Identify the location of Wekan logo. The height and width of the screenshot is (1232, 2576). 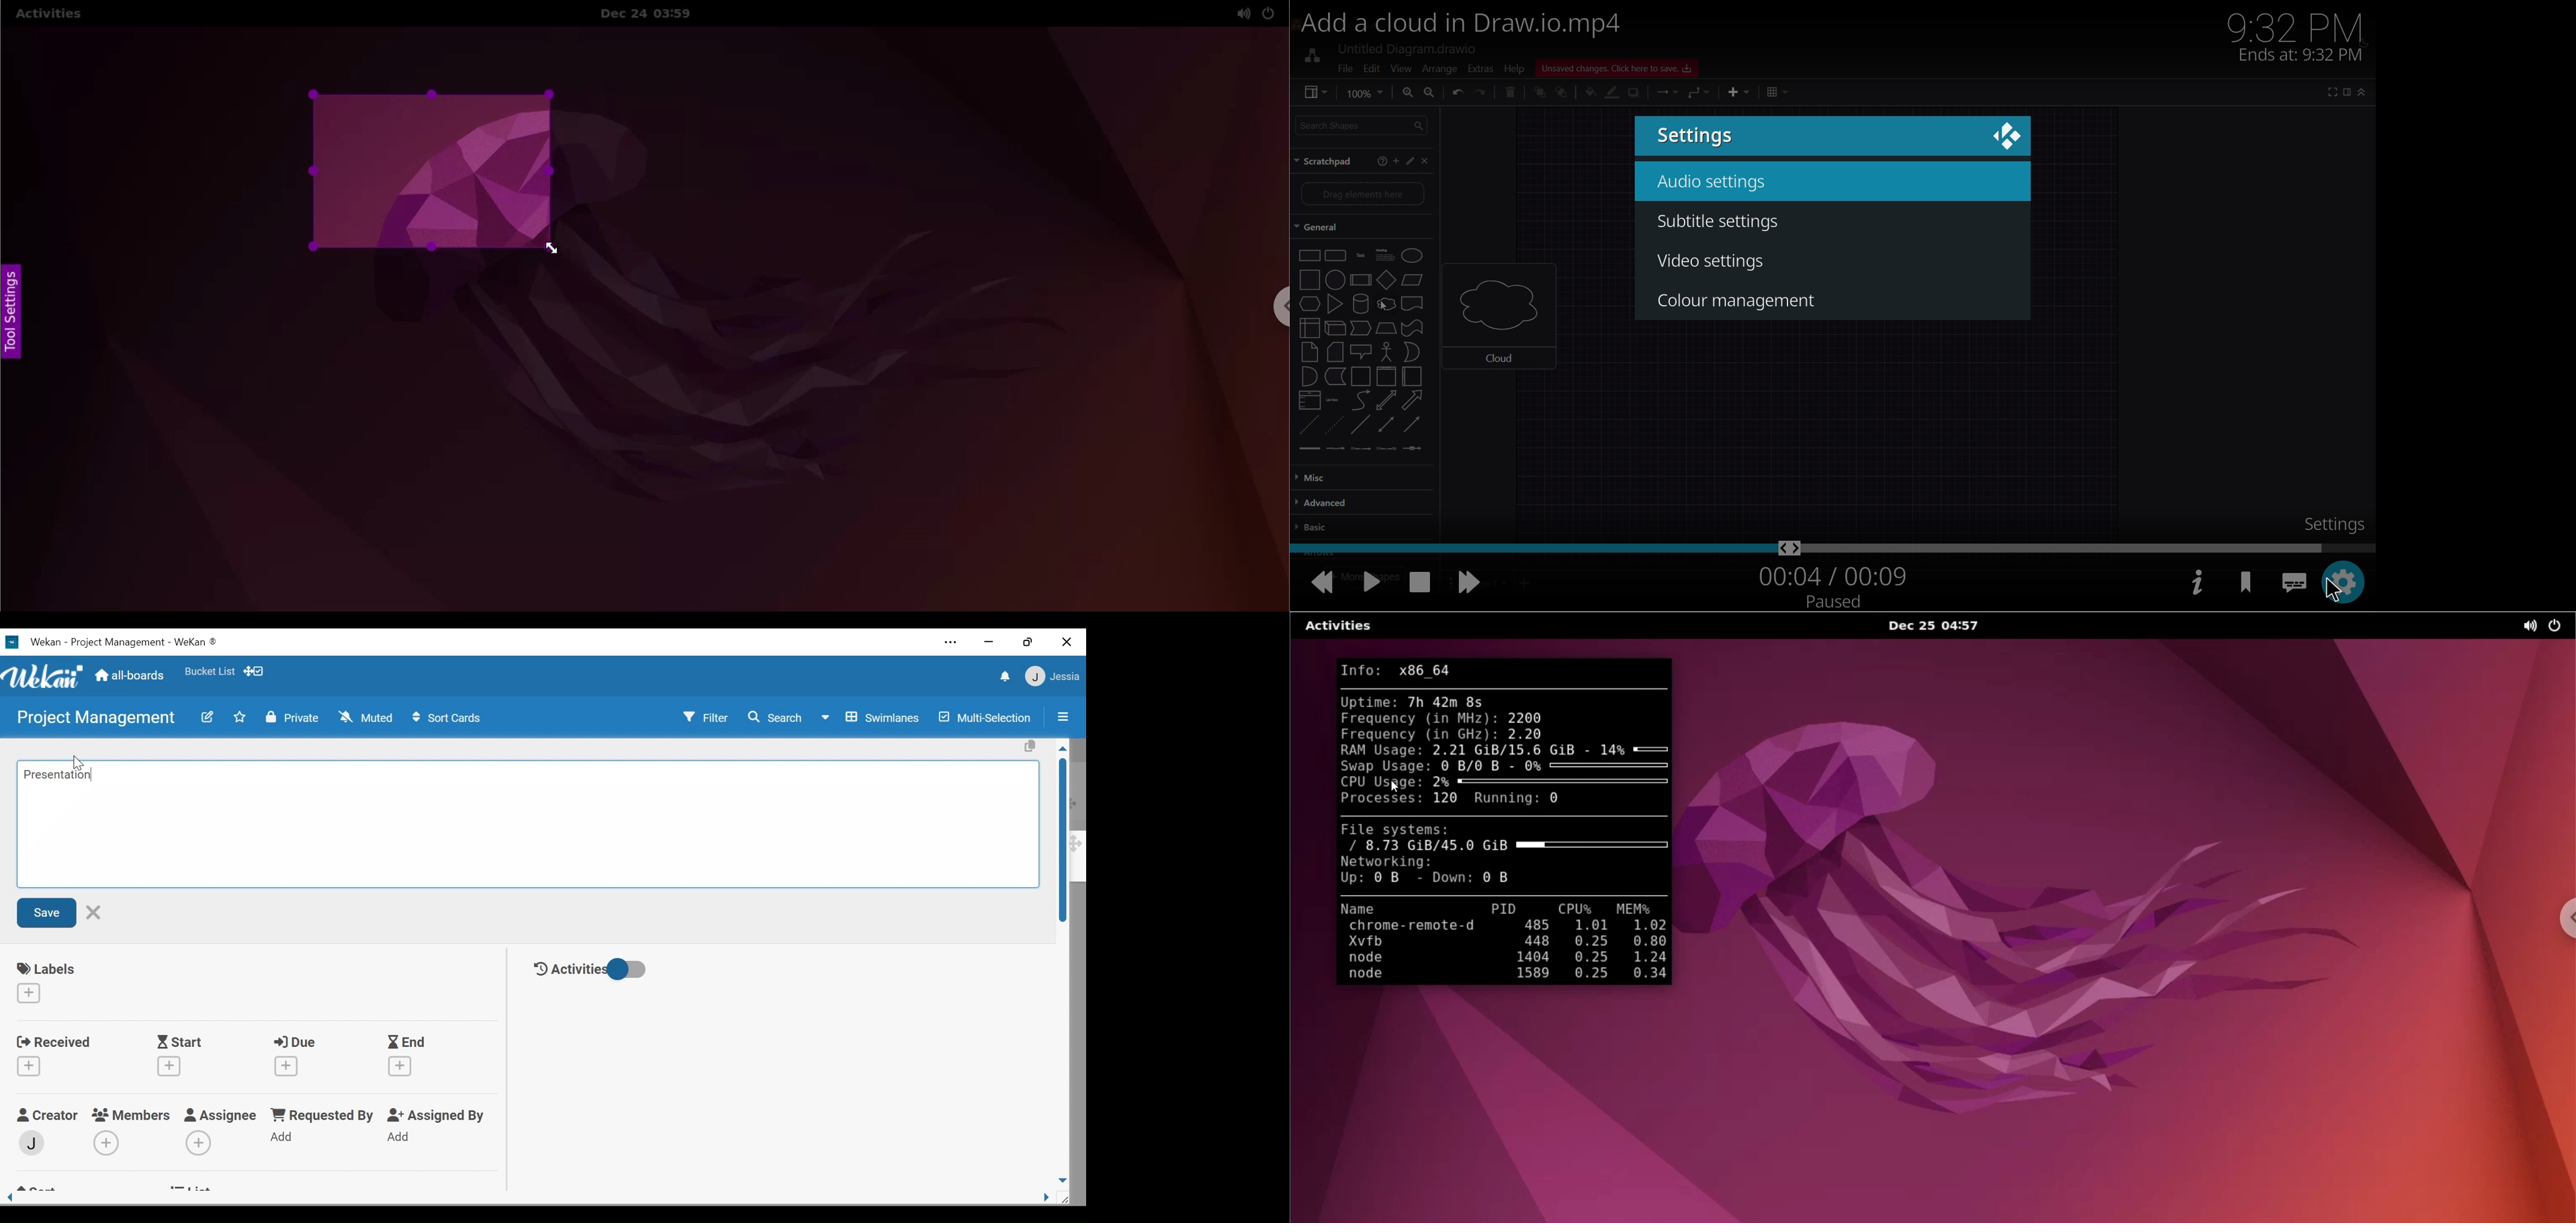
(44, 676).